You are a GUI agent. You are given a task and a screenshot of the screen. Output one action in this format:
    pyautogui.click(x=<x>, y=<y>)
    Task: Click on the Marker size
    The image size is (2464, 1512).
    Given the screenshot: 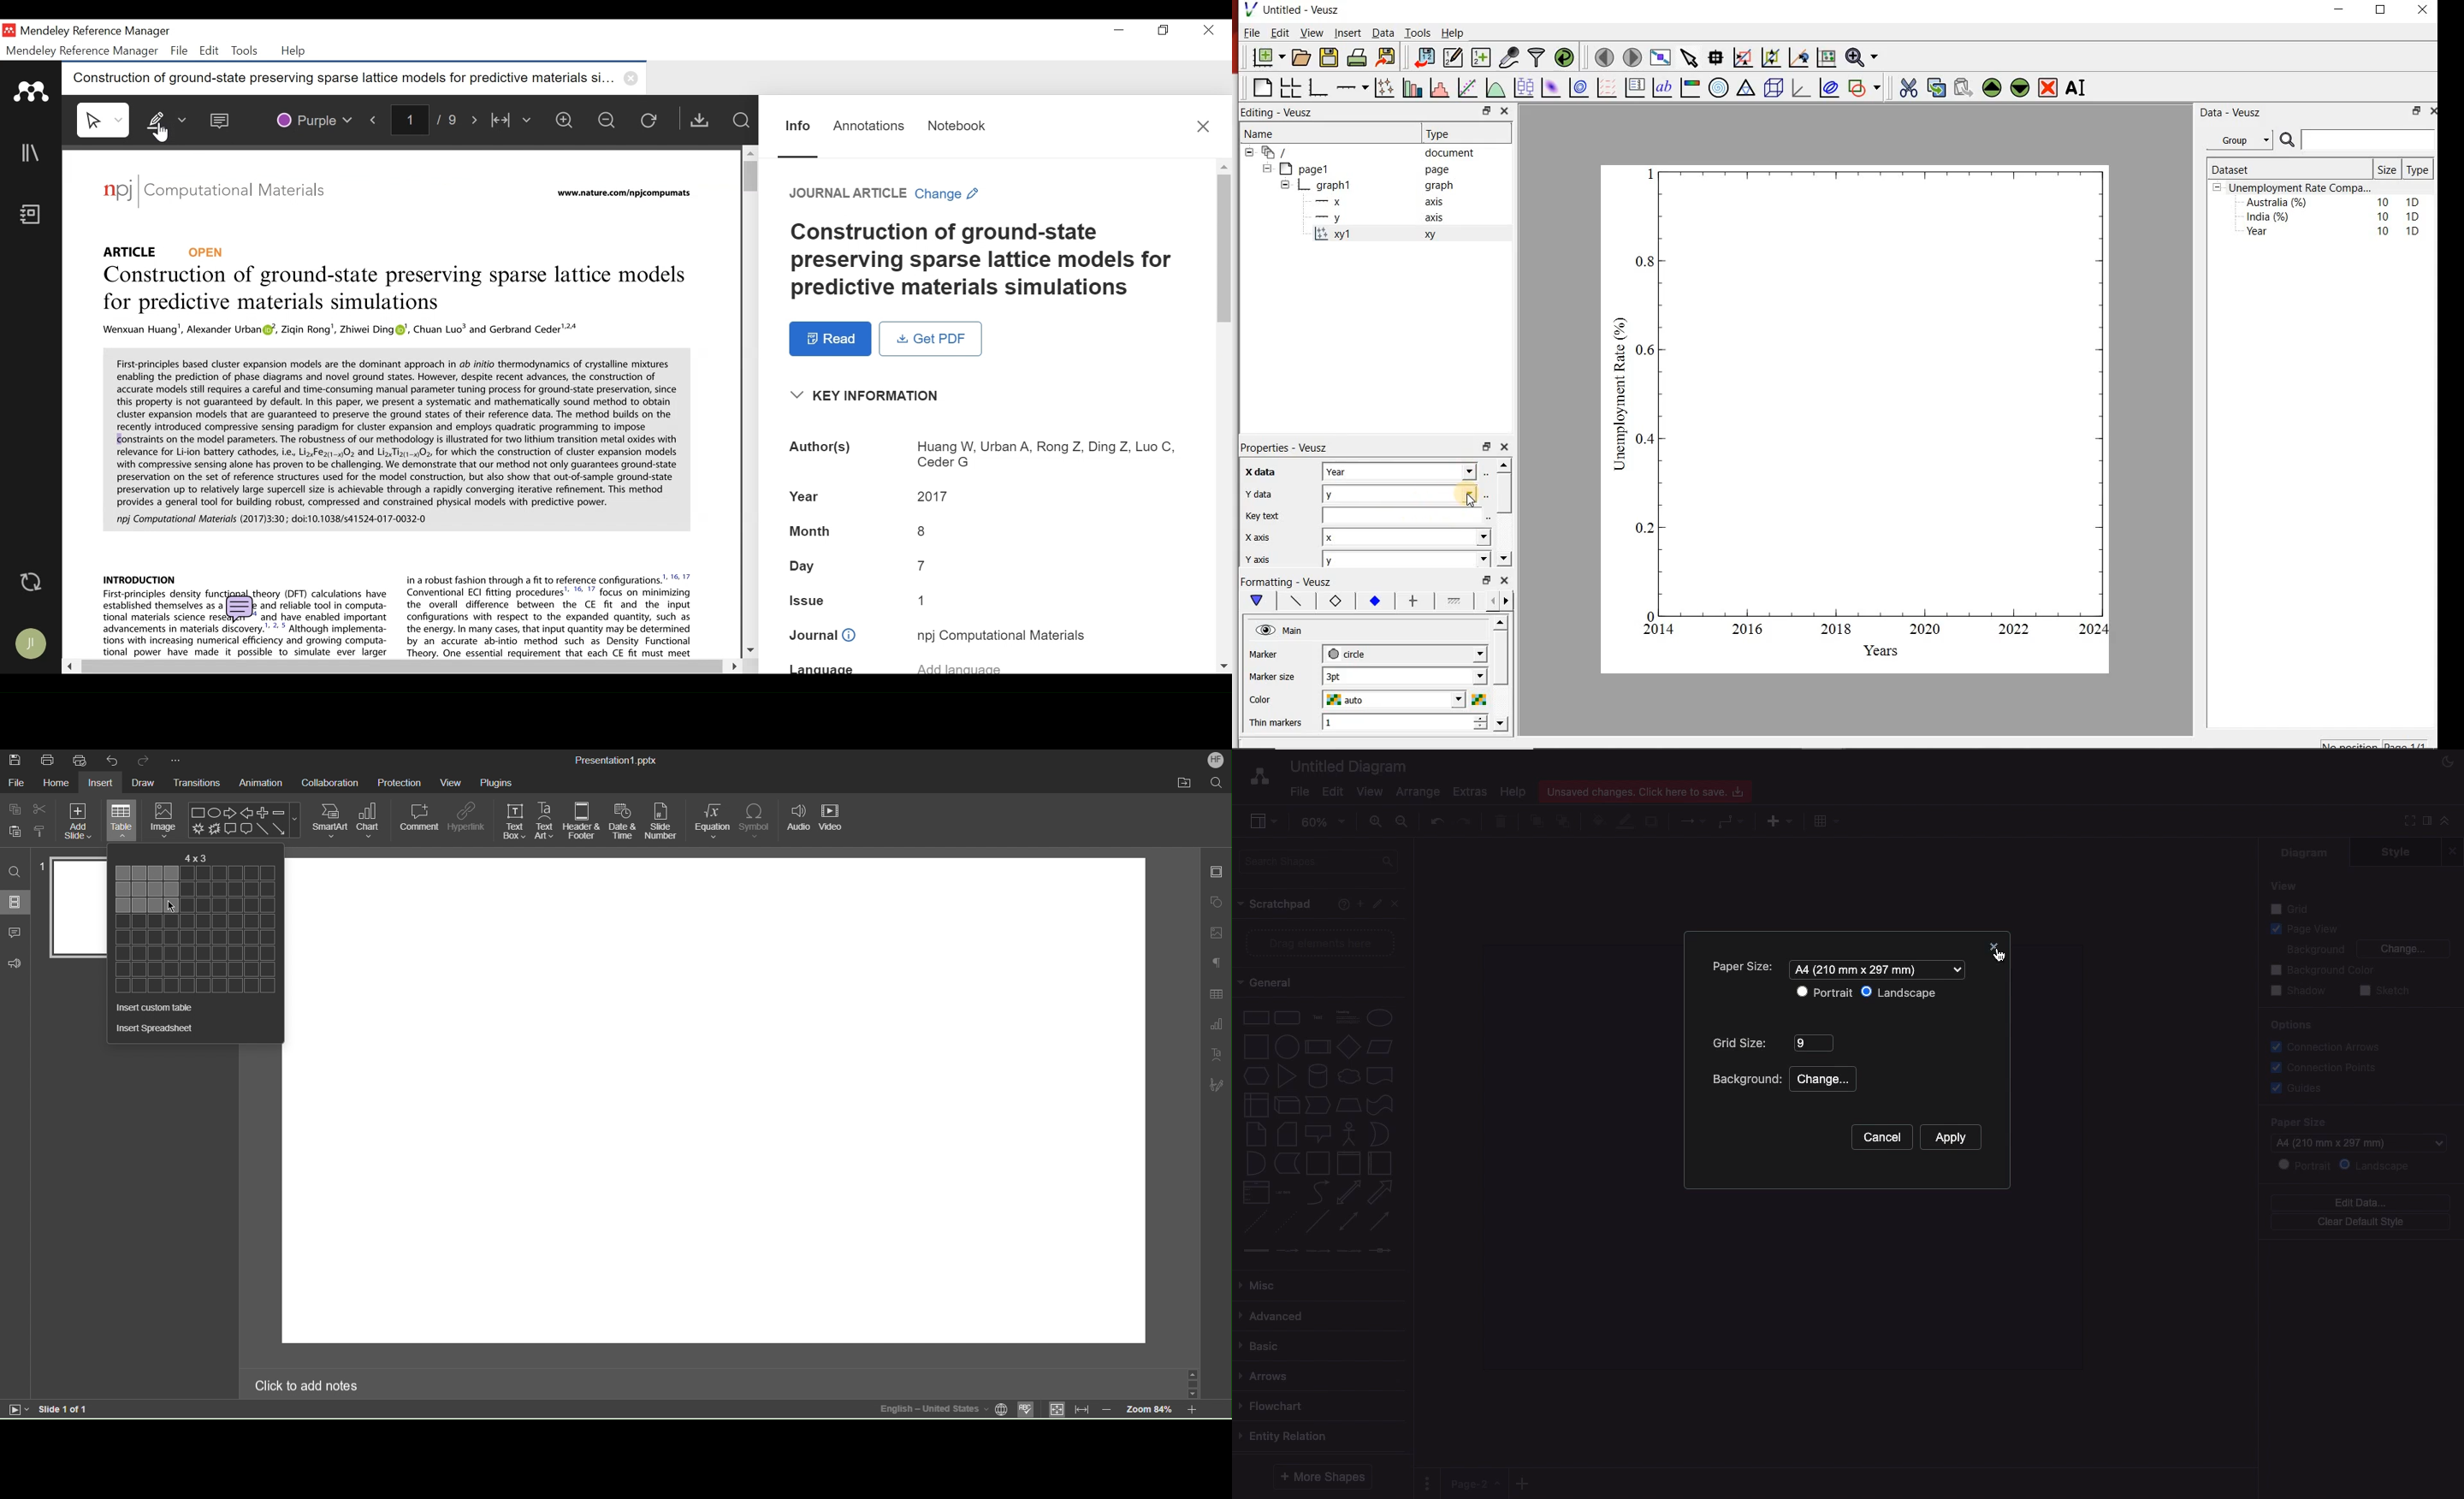 What is the action you would take?
    pyautogui.click(x=1274, y=675)
    